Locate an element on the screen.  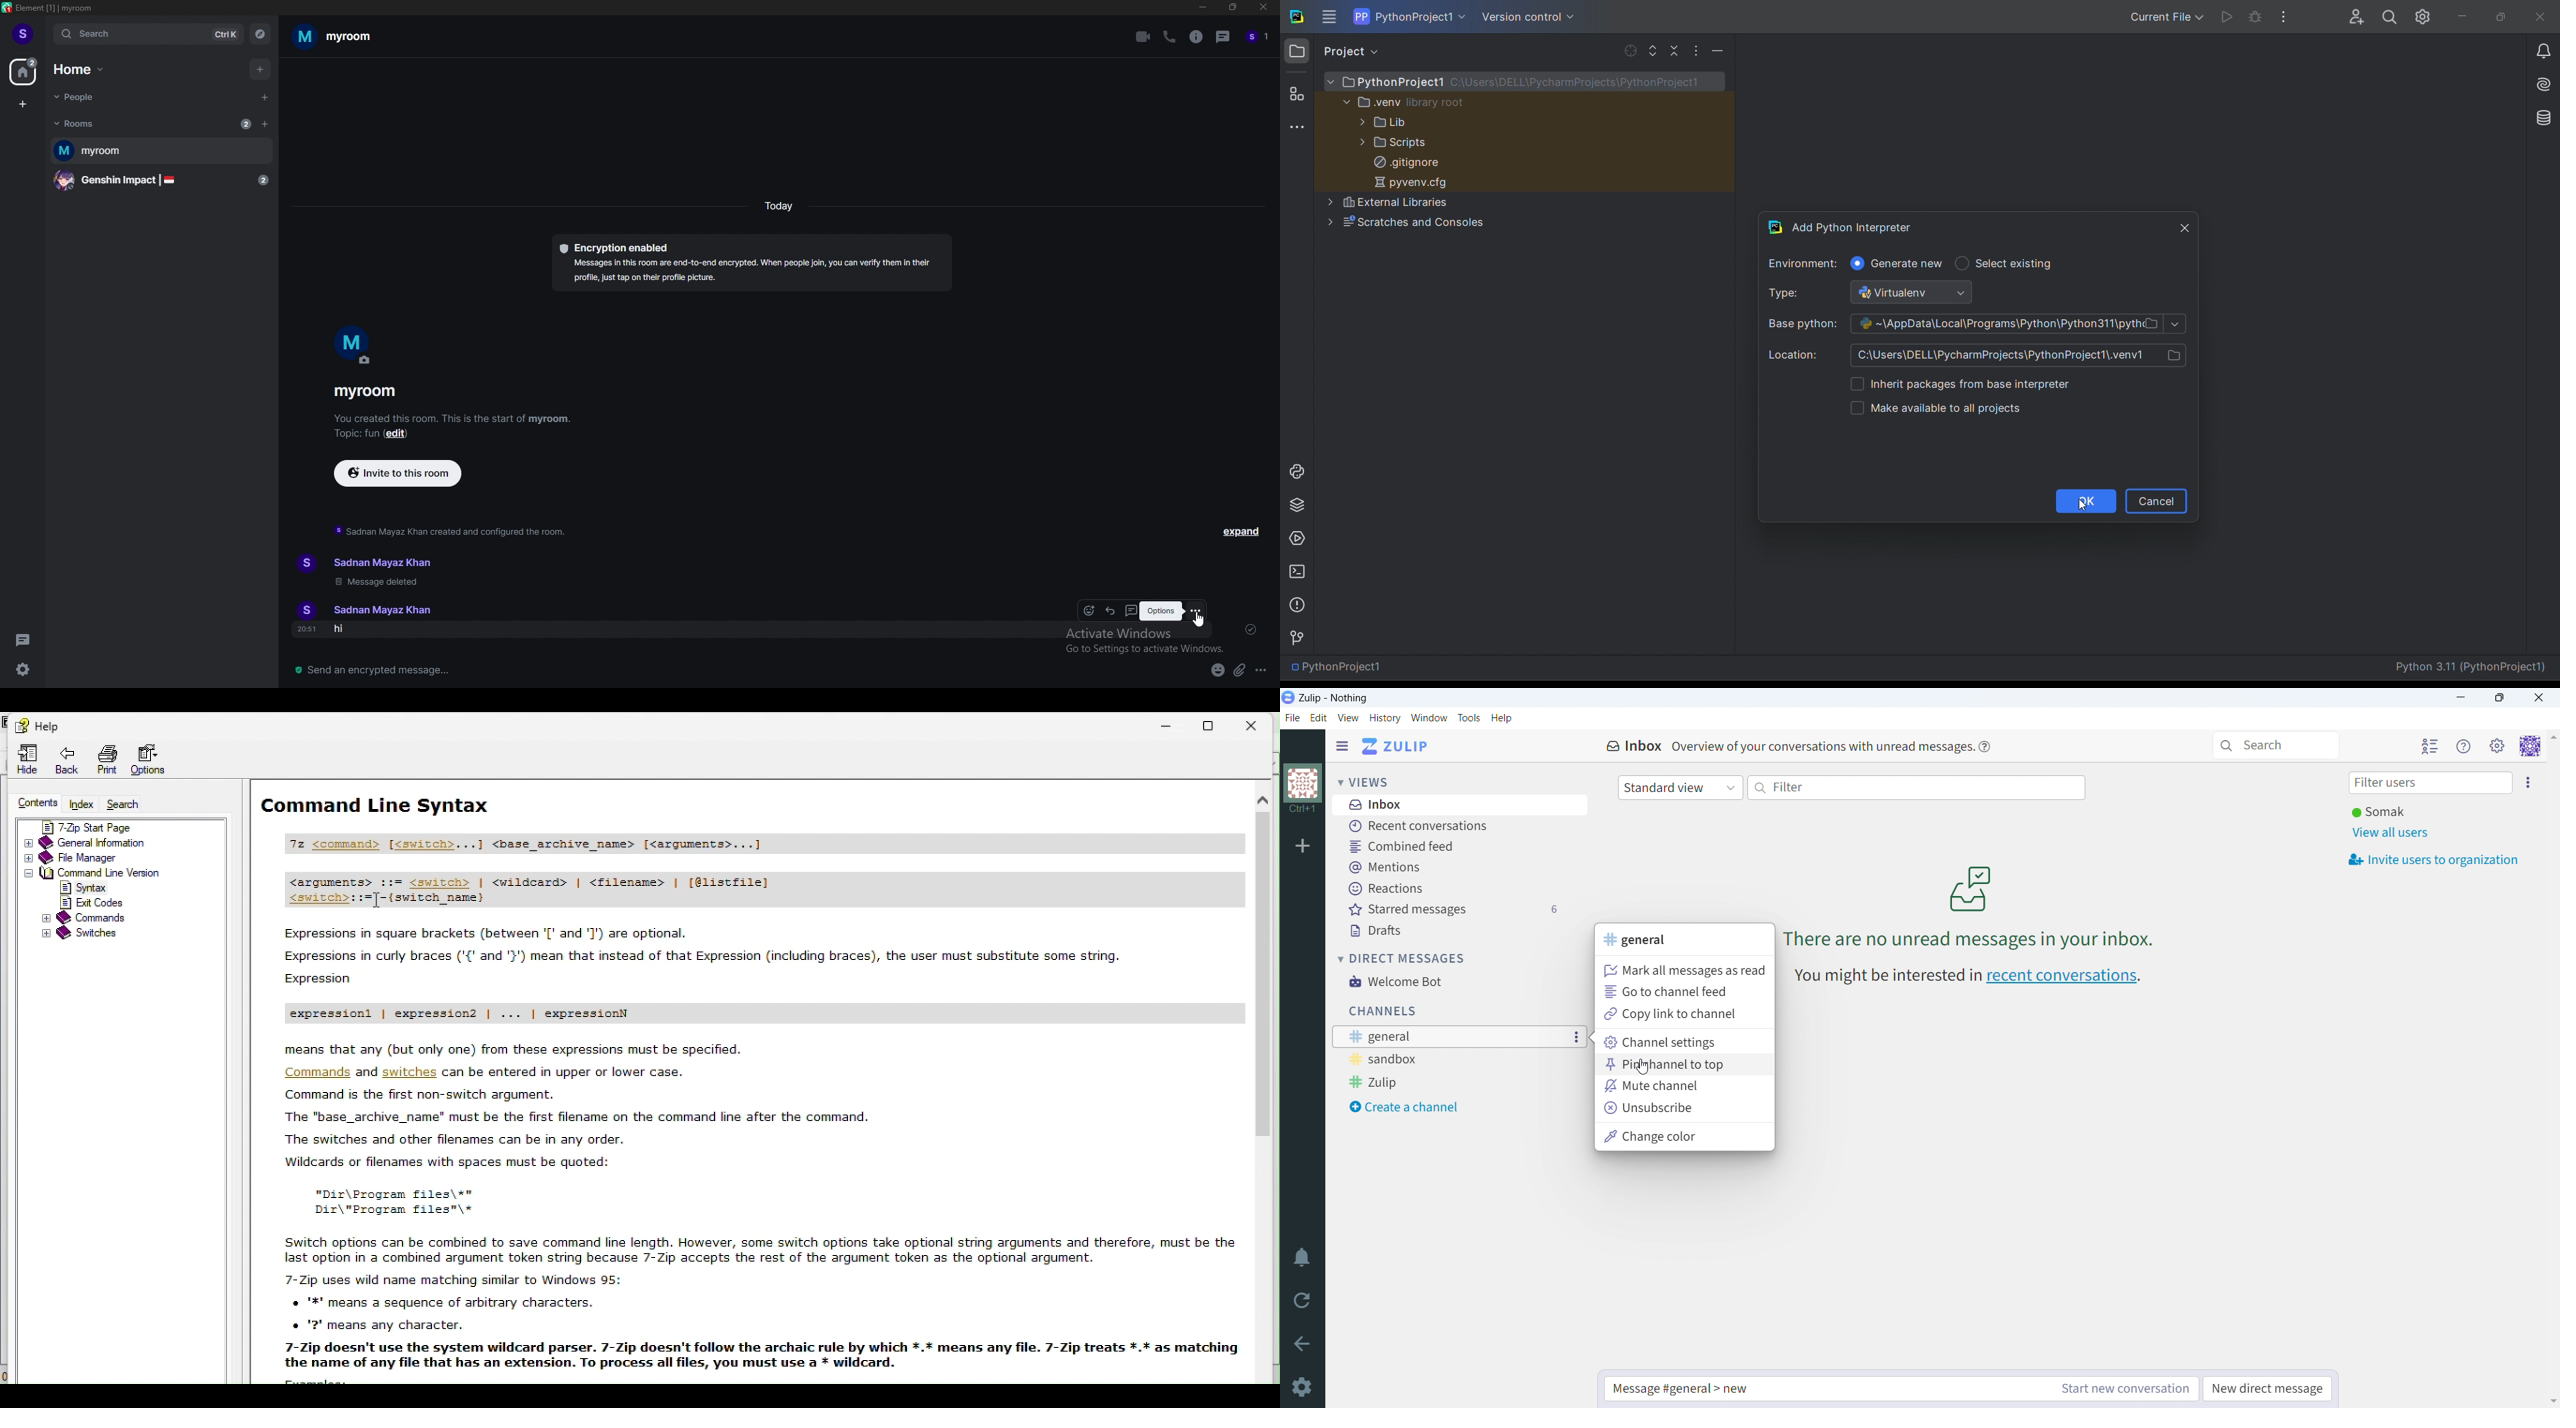
cursor is located at coordinates (1197, 622).